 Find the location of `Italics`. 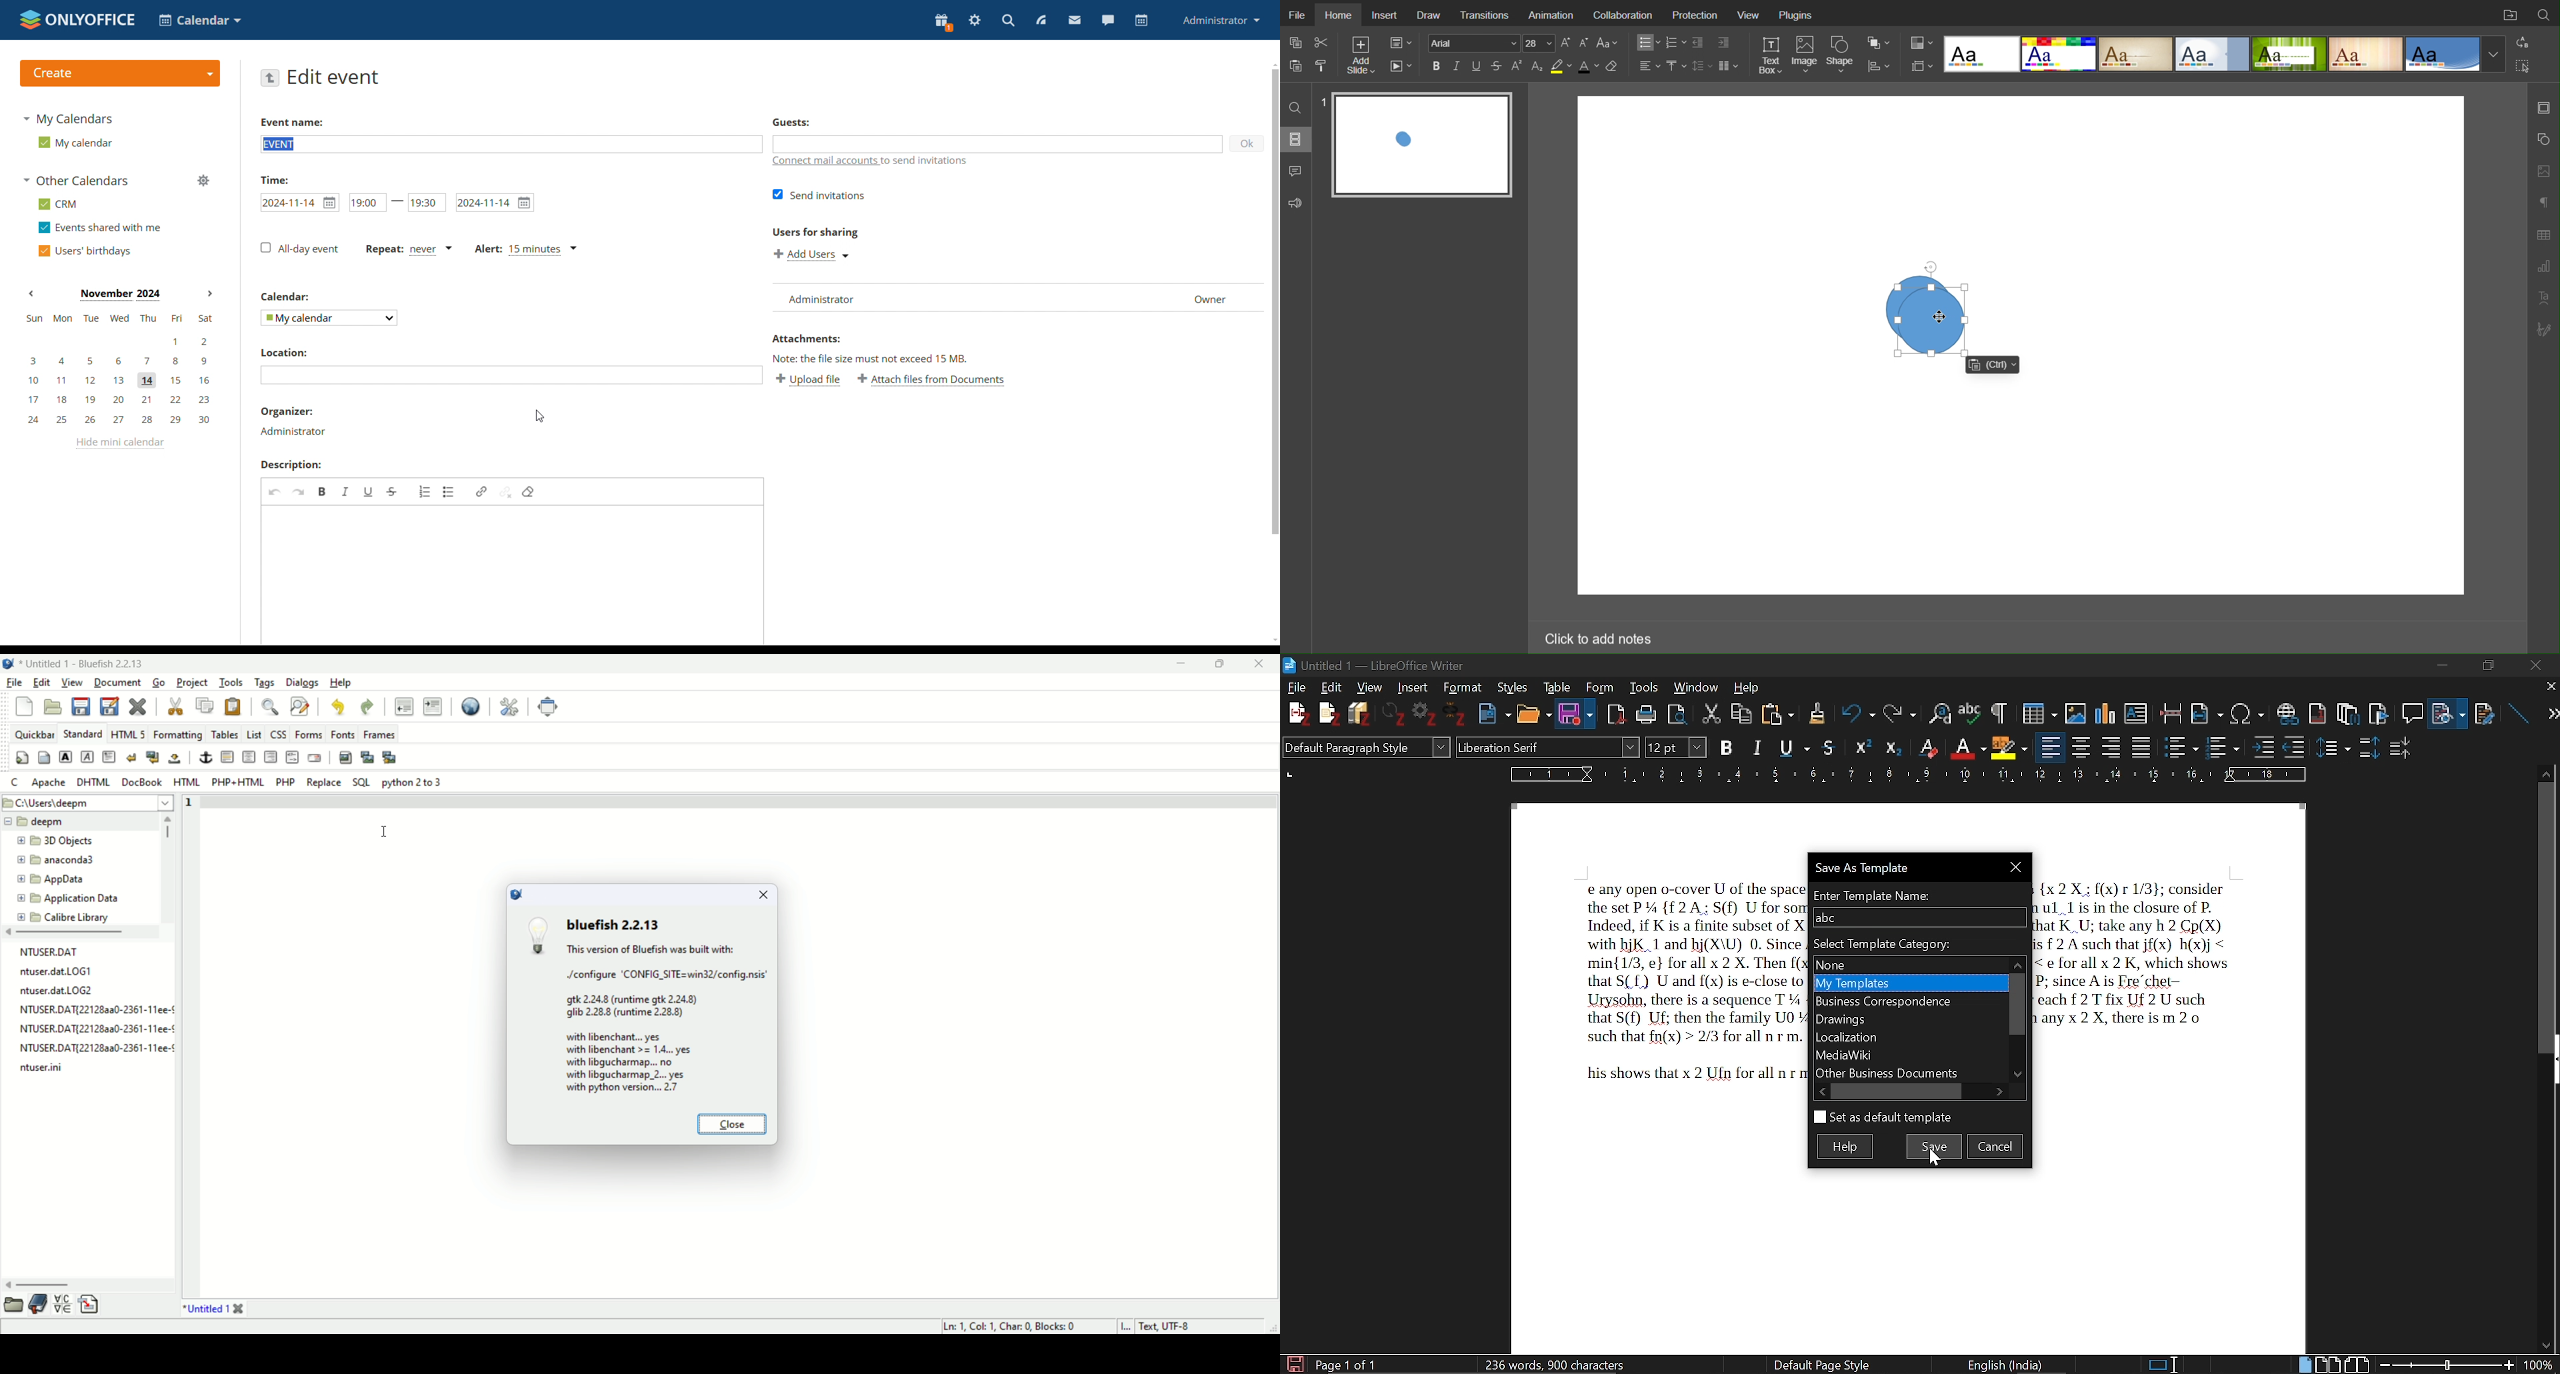

Italics is located at coordinates (1758, 746).